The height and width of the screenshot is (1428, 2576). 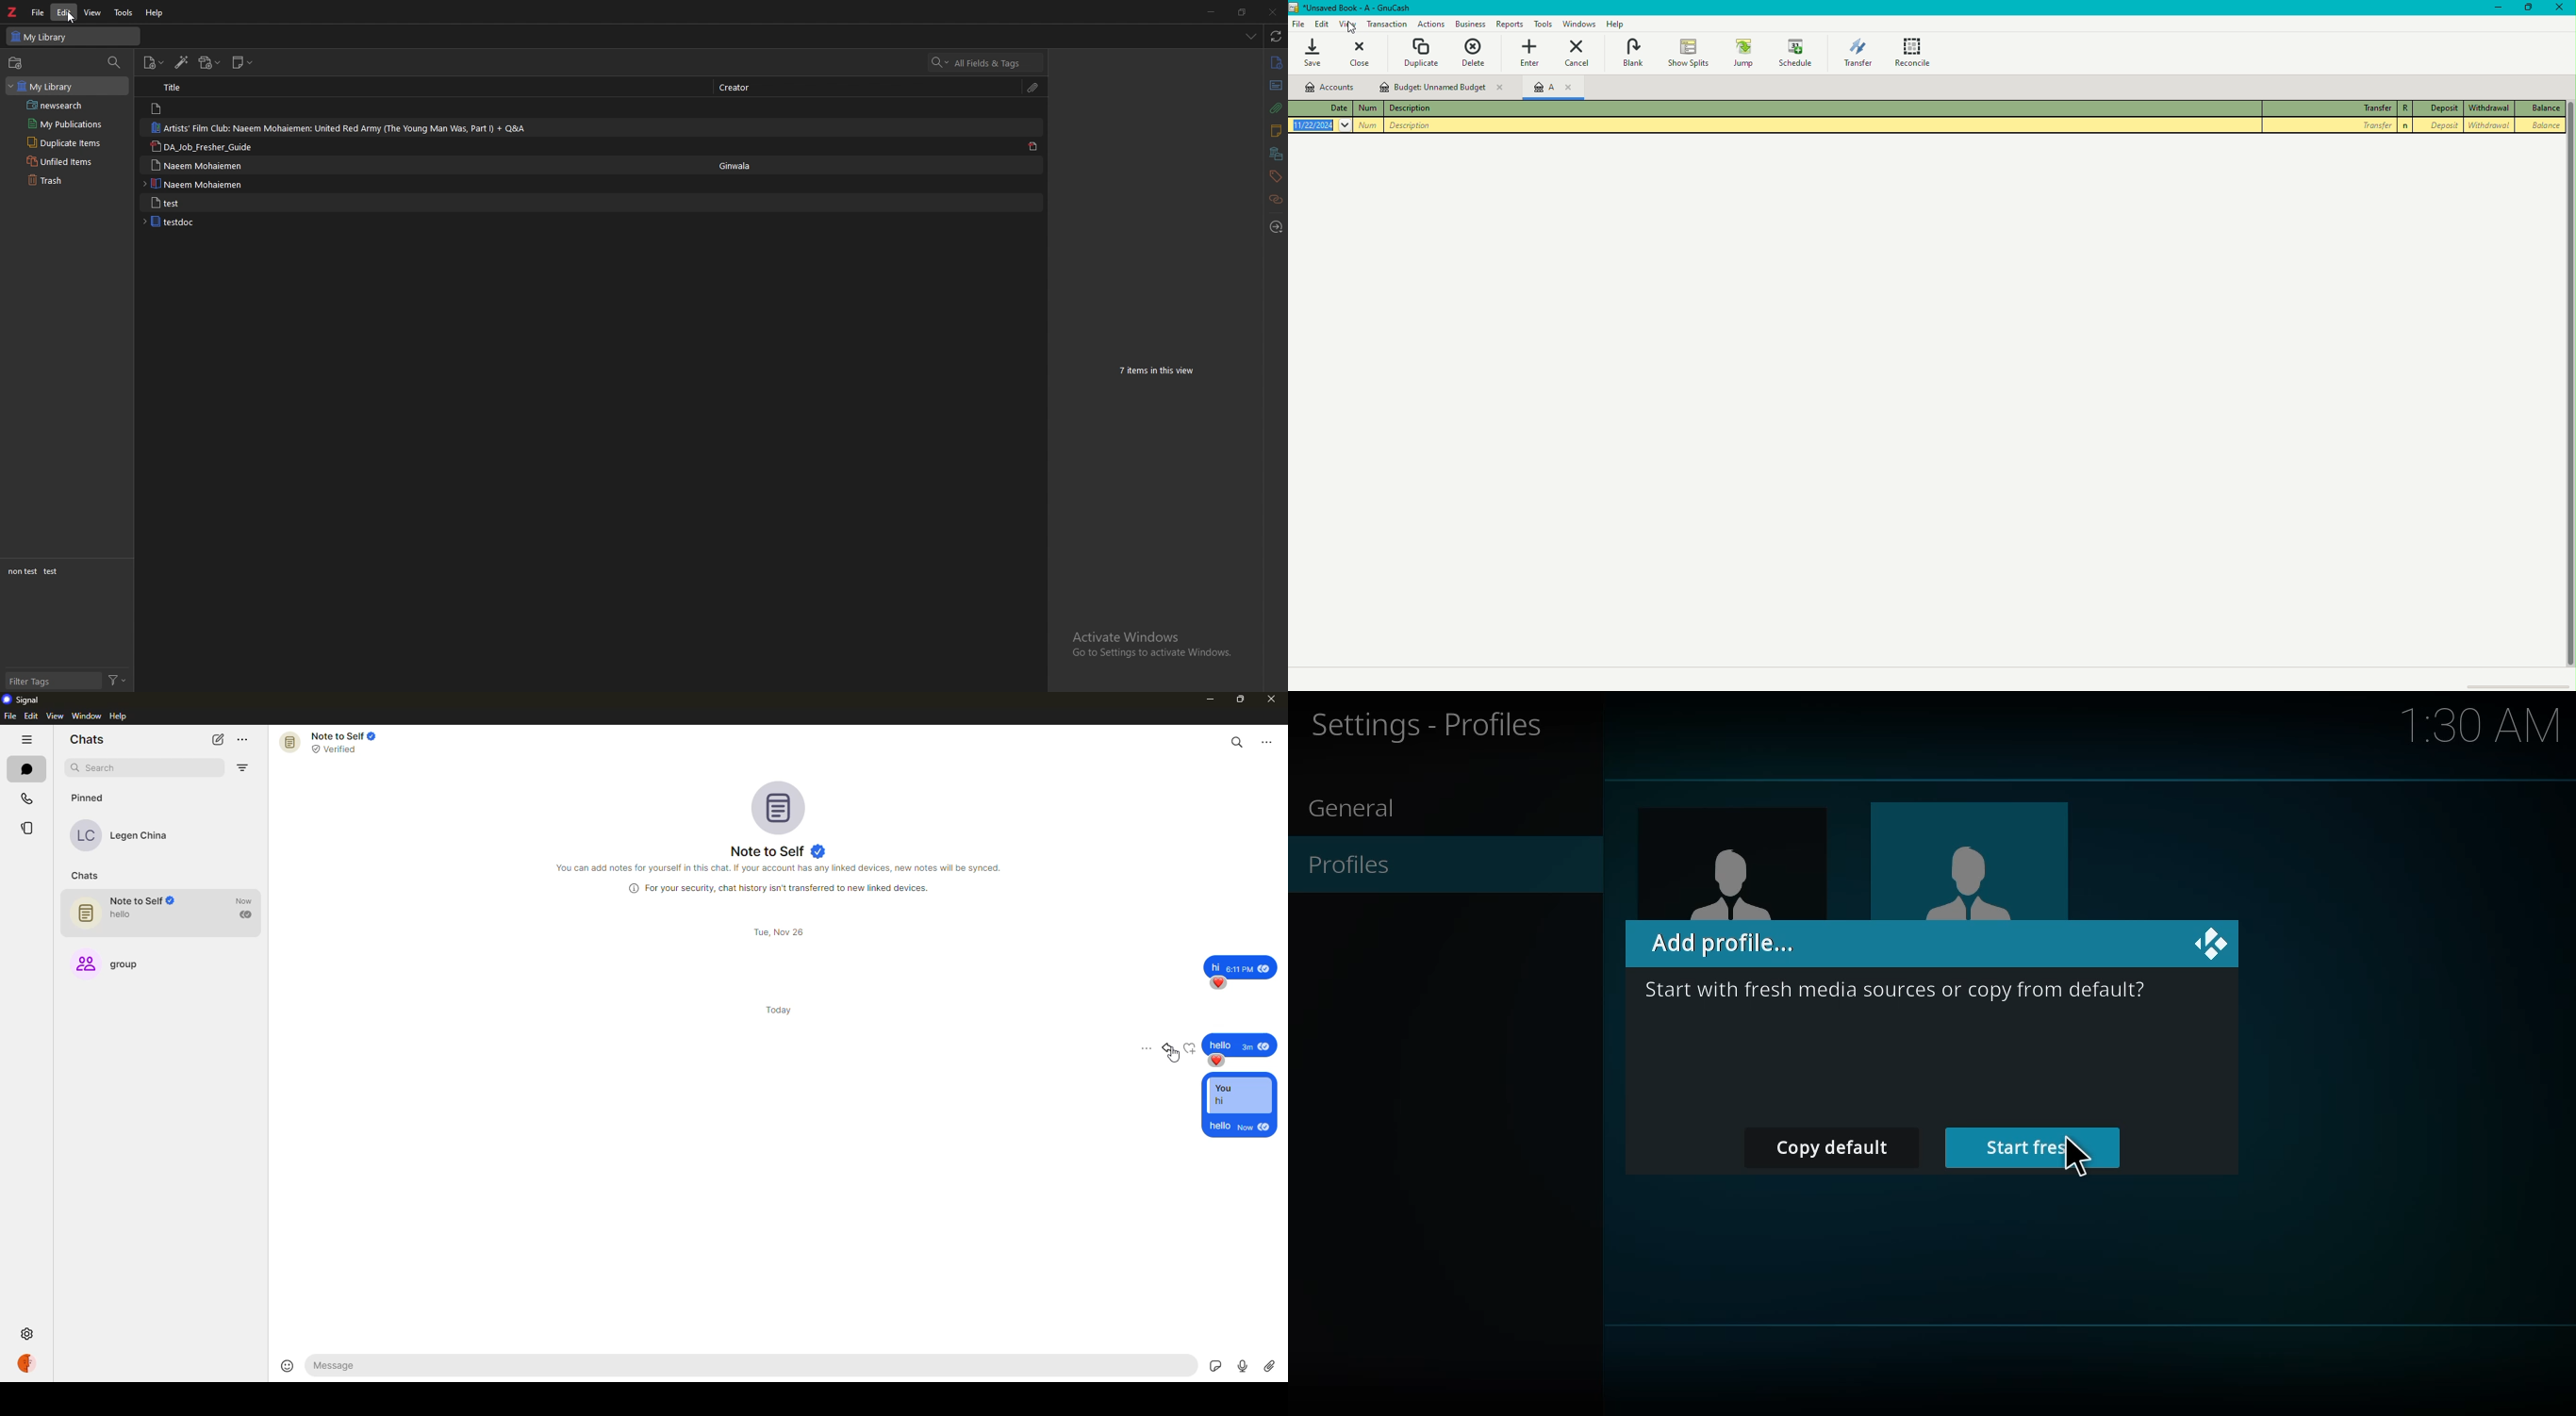 What do you see at coordinates (123, 12) in the screenshot?
I see `tools` at bounding box center [123, 12].